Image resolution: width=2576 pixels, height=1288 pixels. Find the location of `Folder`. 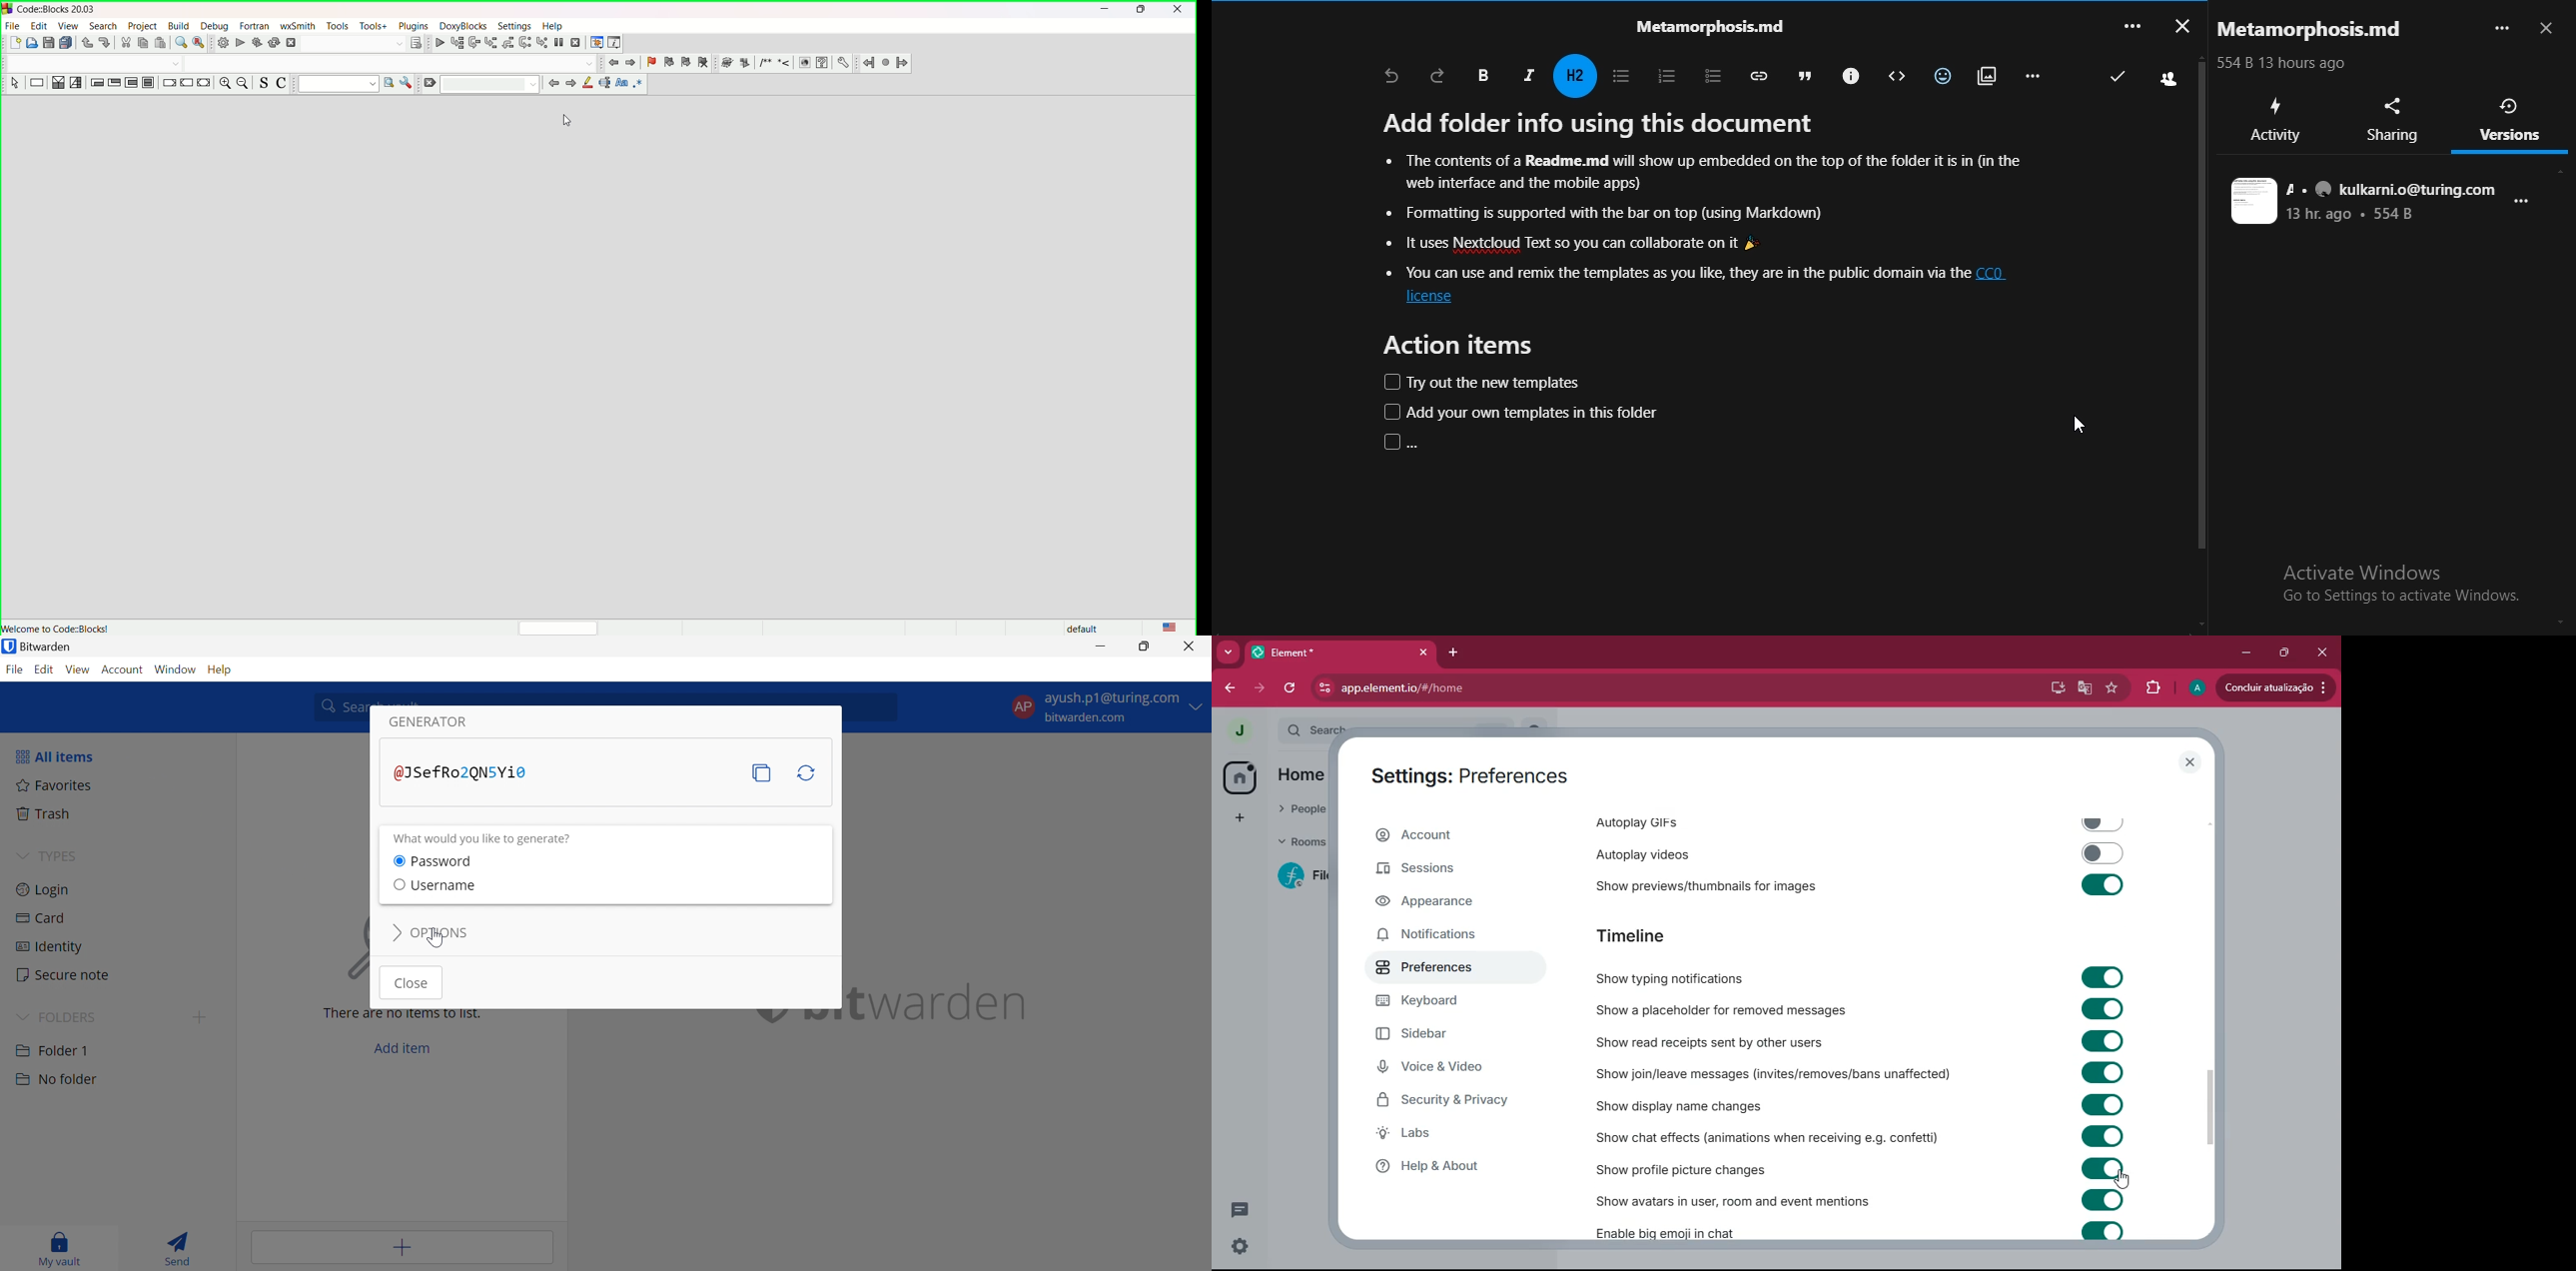

Folder is located at coordinates (54, 1049).